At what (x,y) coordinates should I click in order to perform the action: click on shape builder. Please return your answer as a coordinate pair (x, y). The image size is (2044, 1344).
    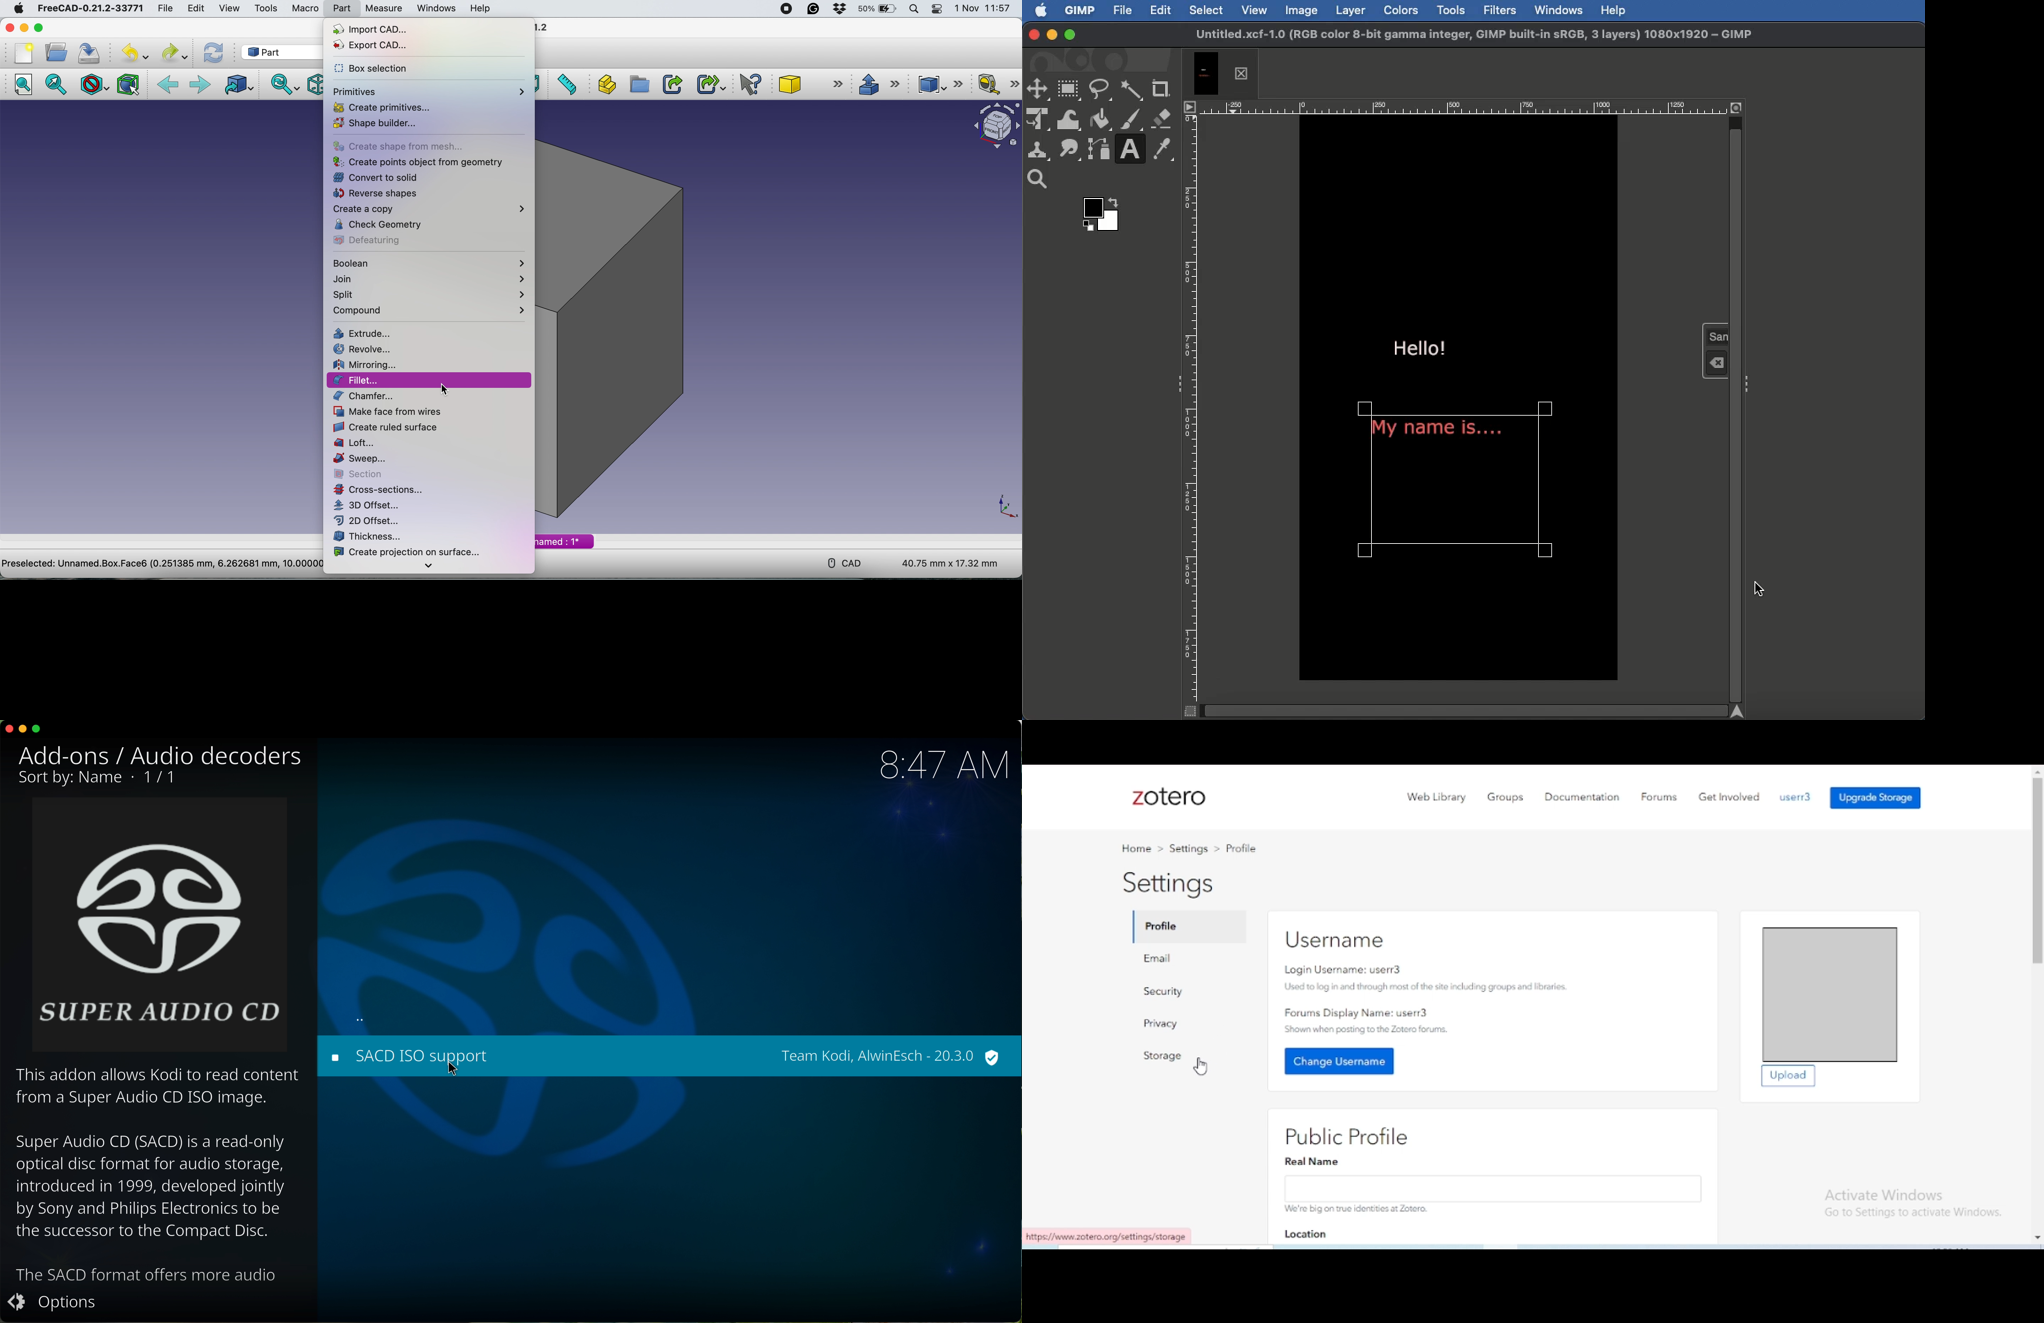
    Looking at the image, I should click on (380, 123).